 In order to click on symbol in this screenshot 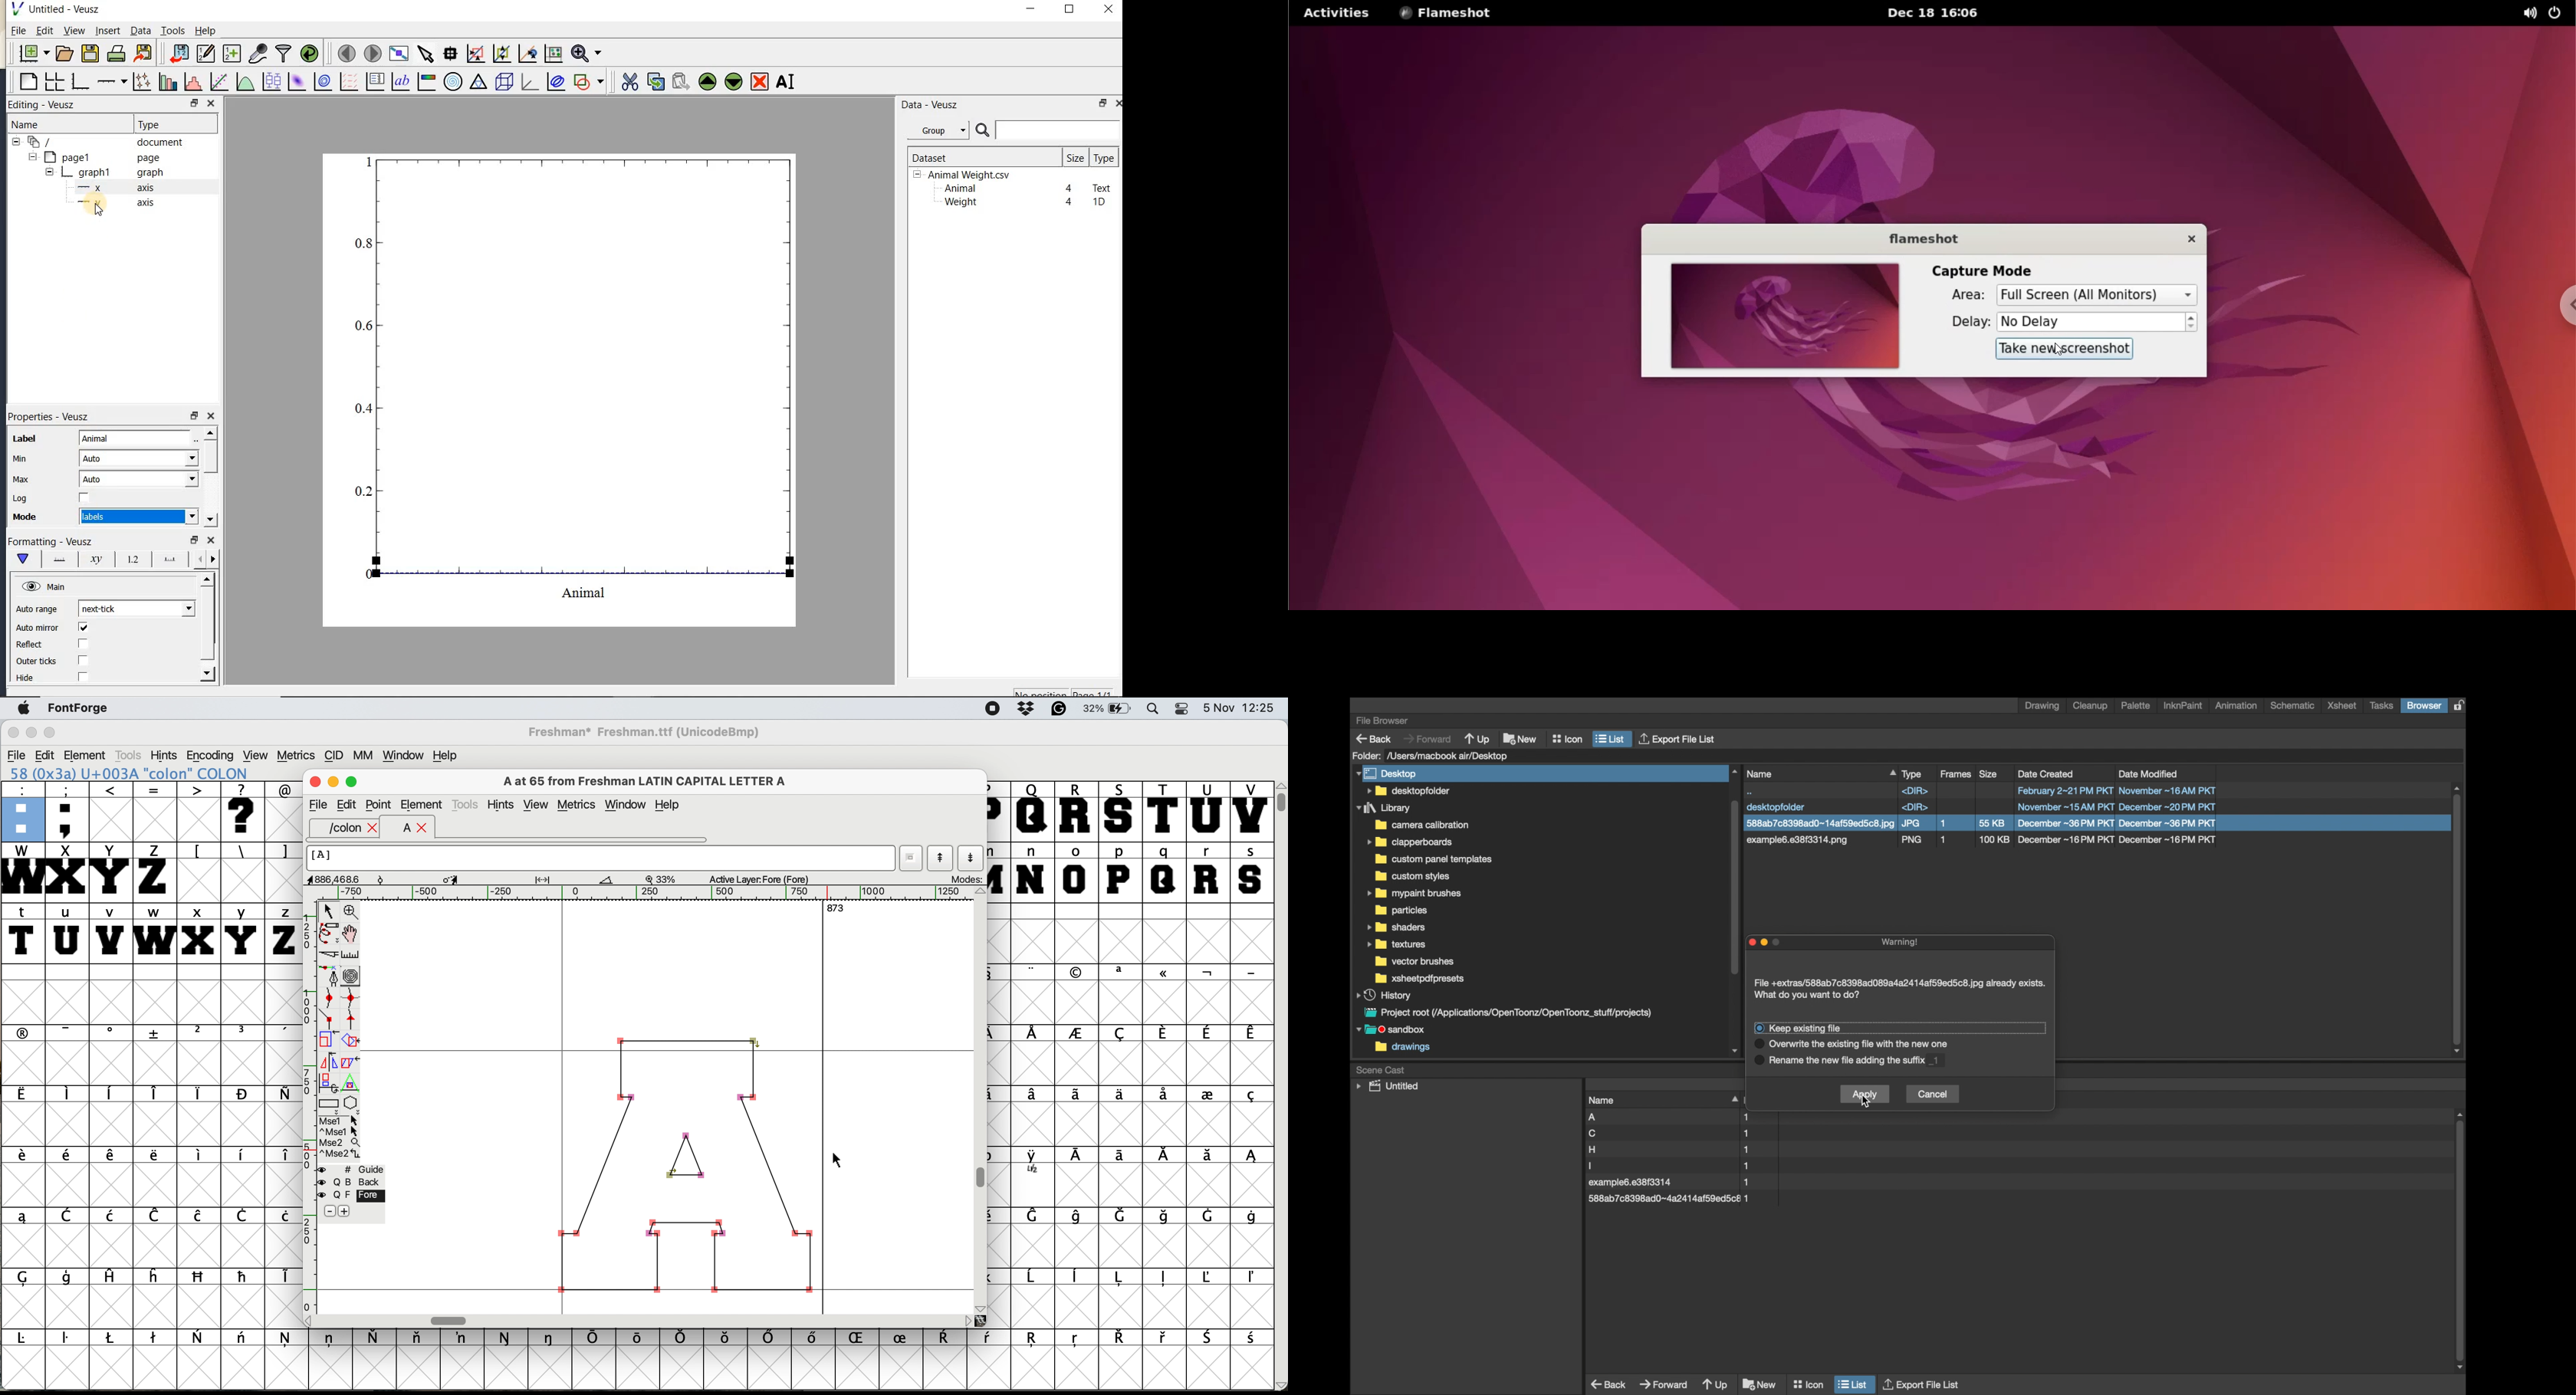, I will do `click(1032, 972)`.